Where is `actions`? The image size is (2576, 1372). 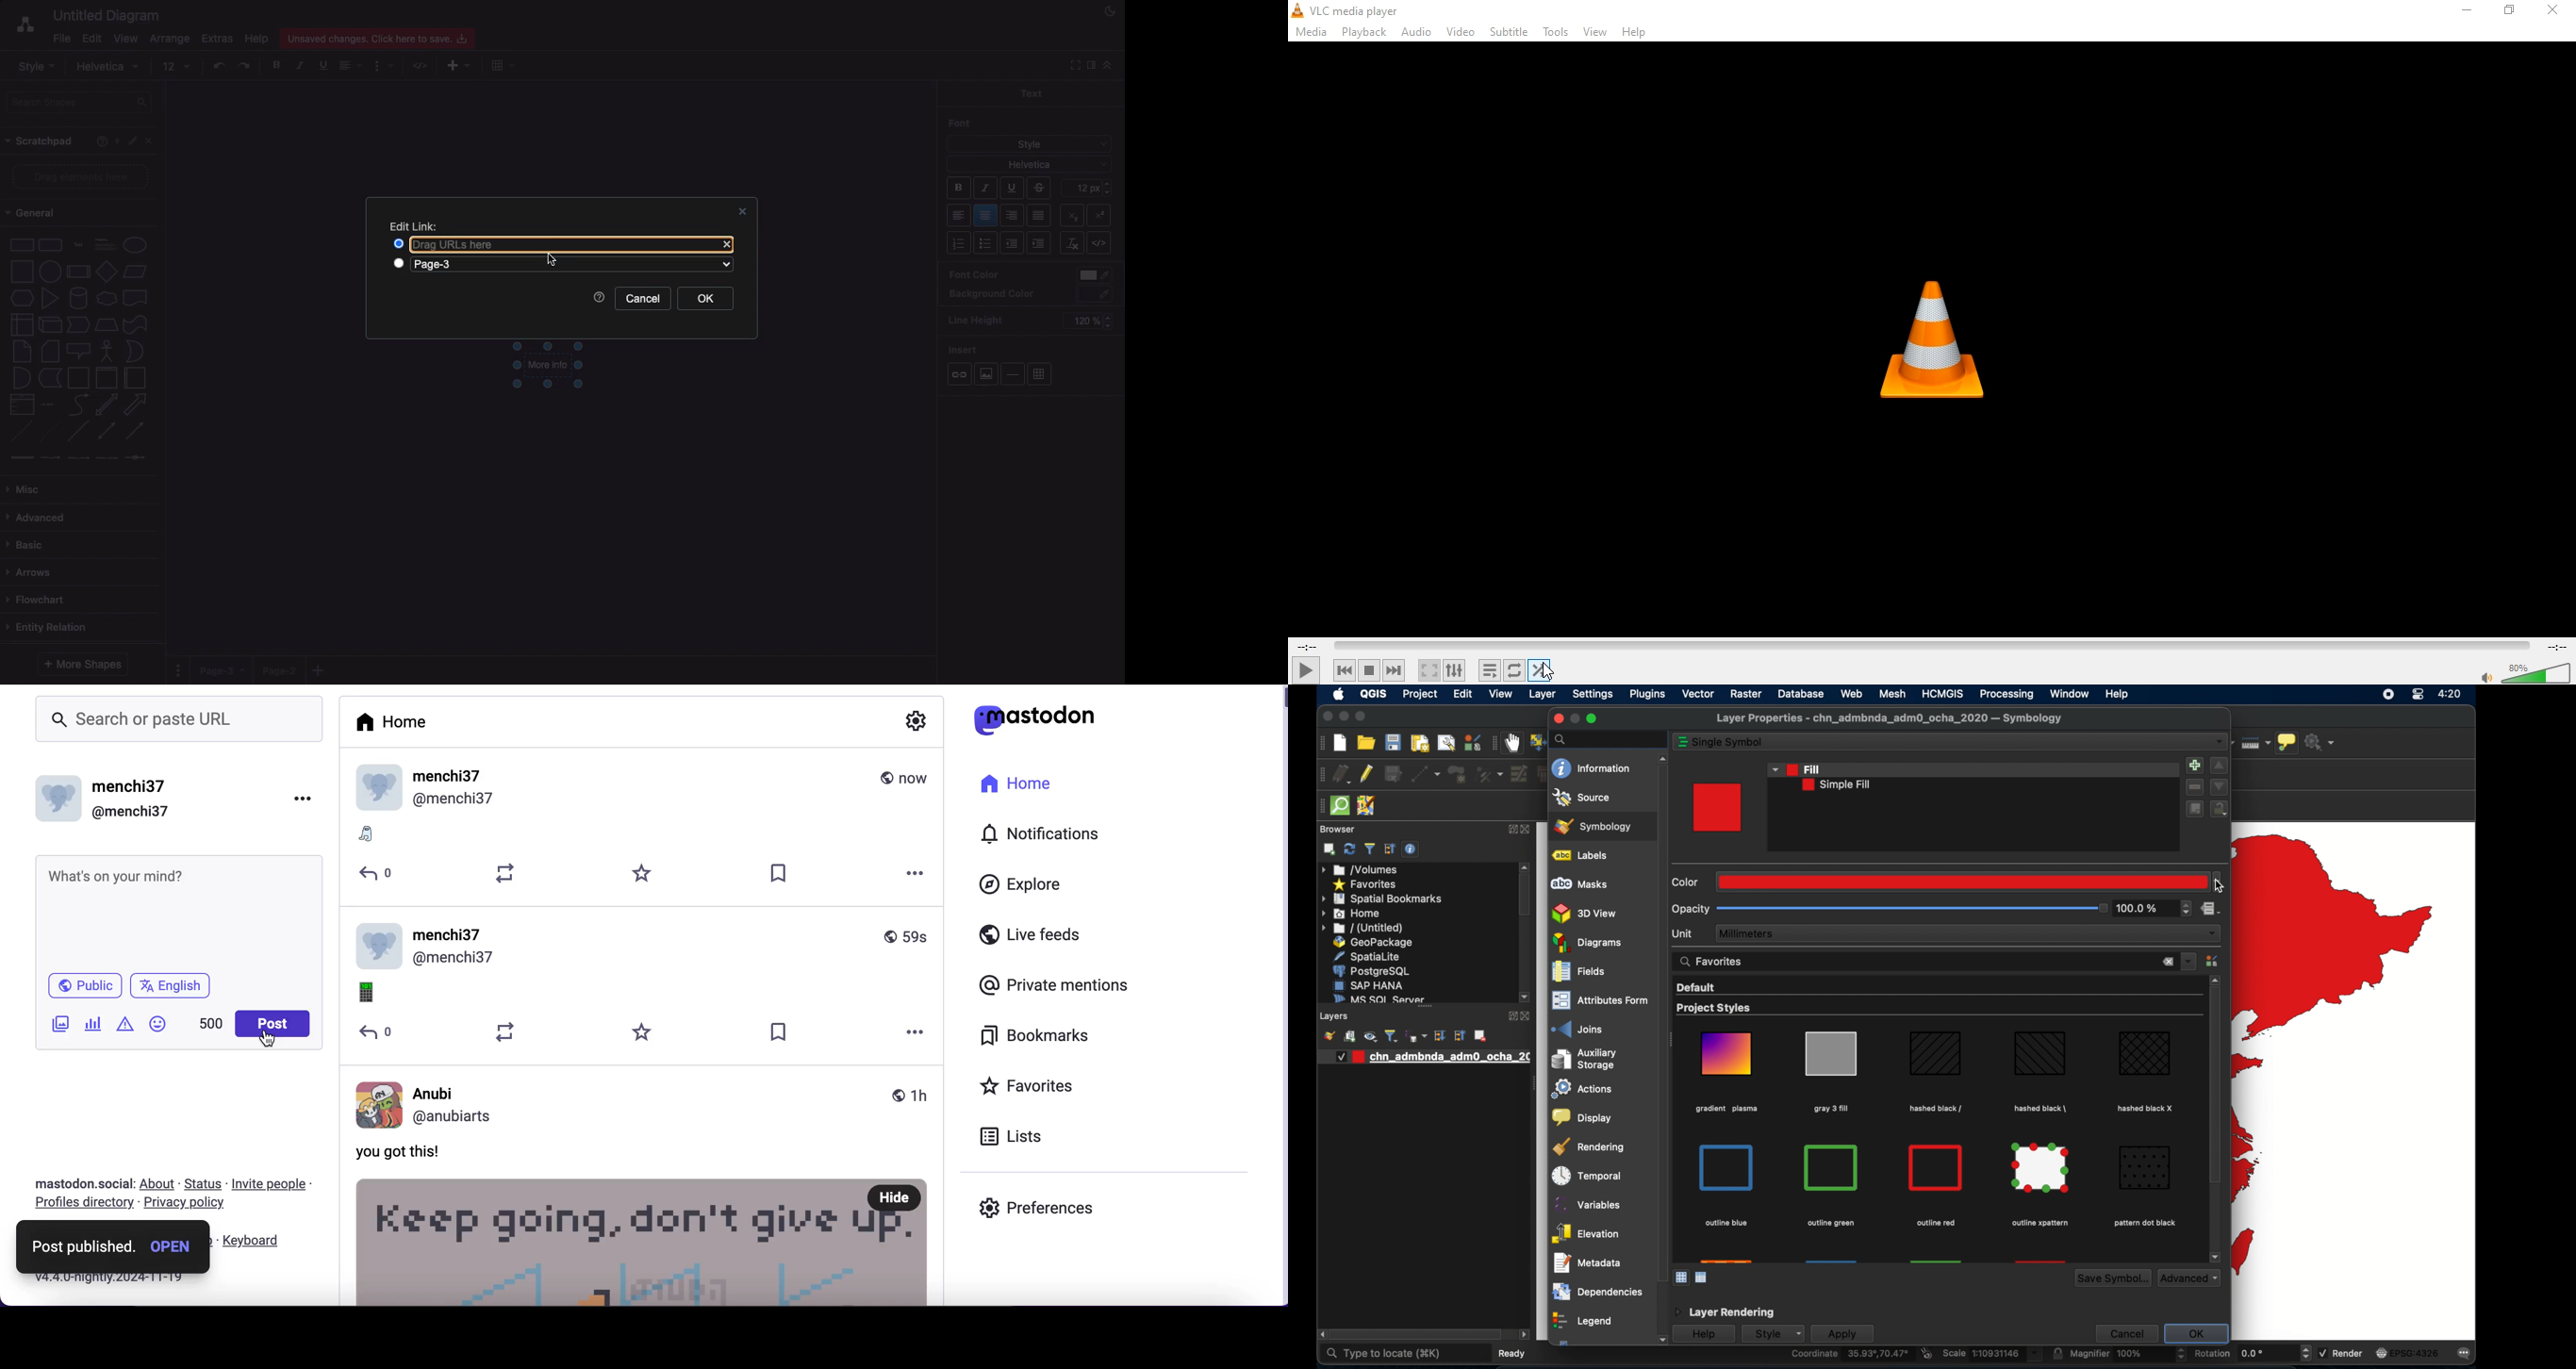
actions is located at coordinates (1579, 1090).